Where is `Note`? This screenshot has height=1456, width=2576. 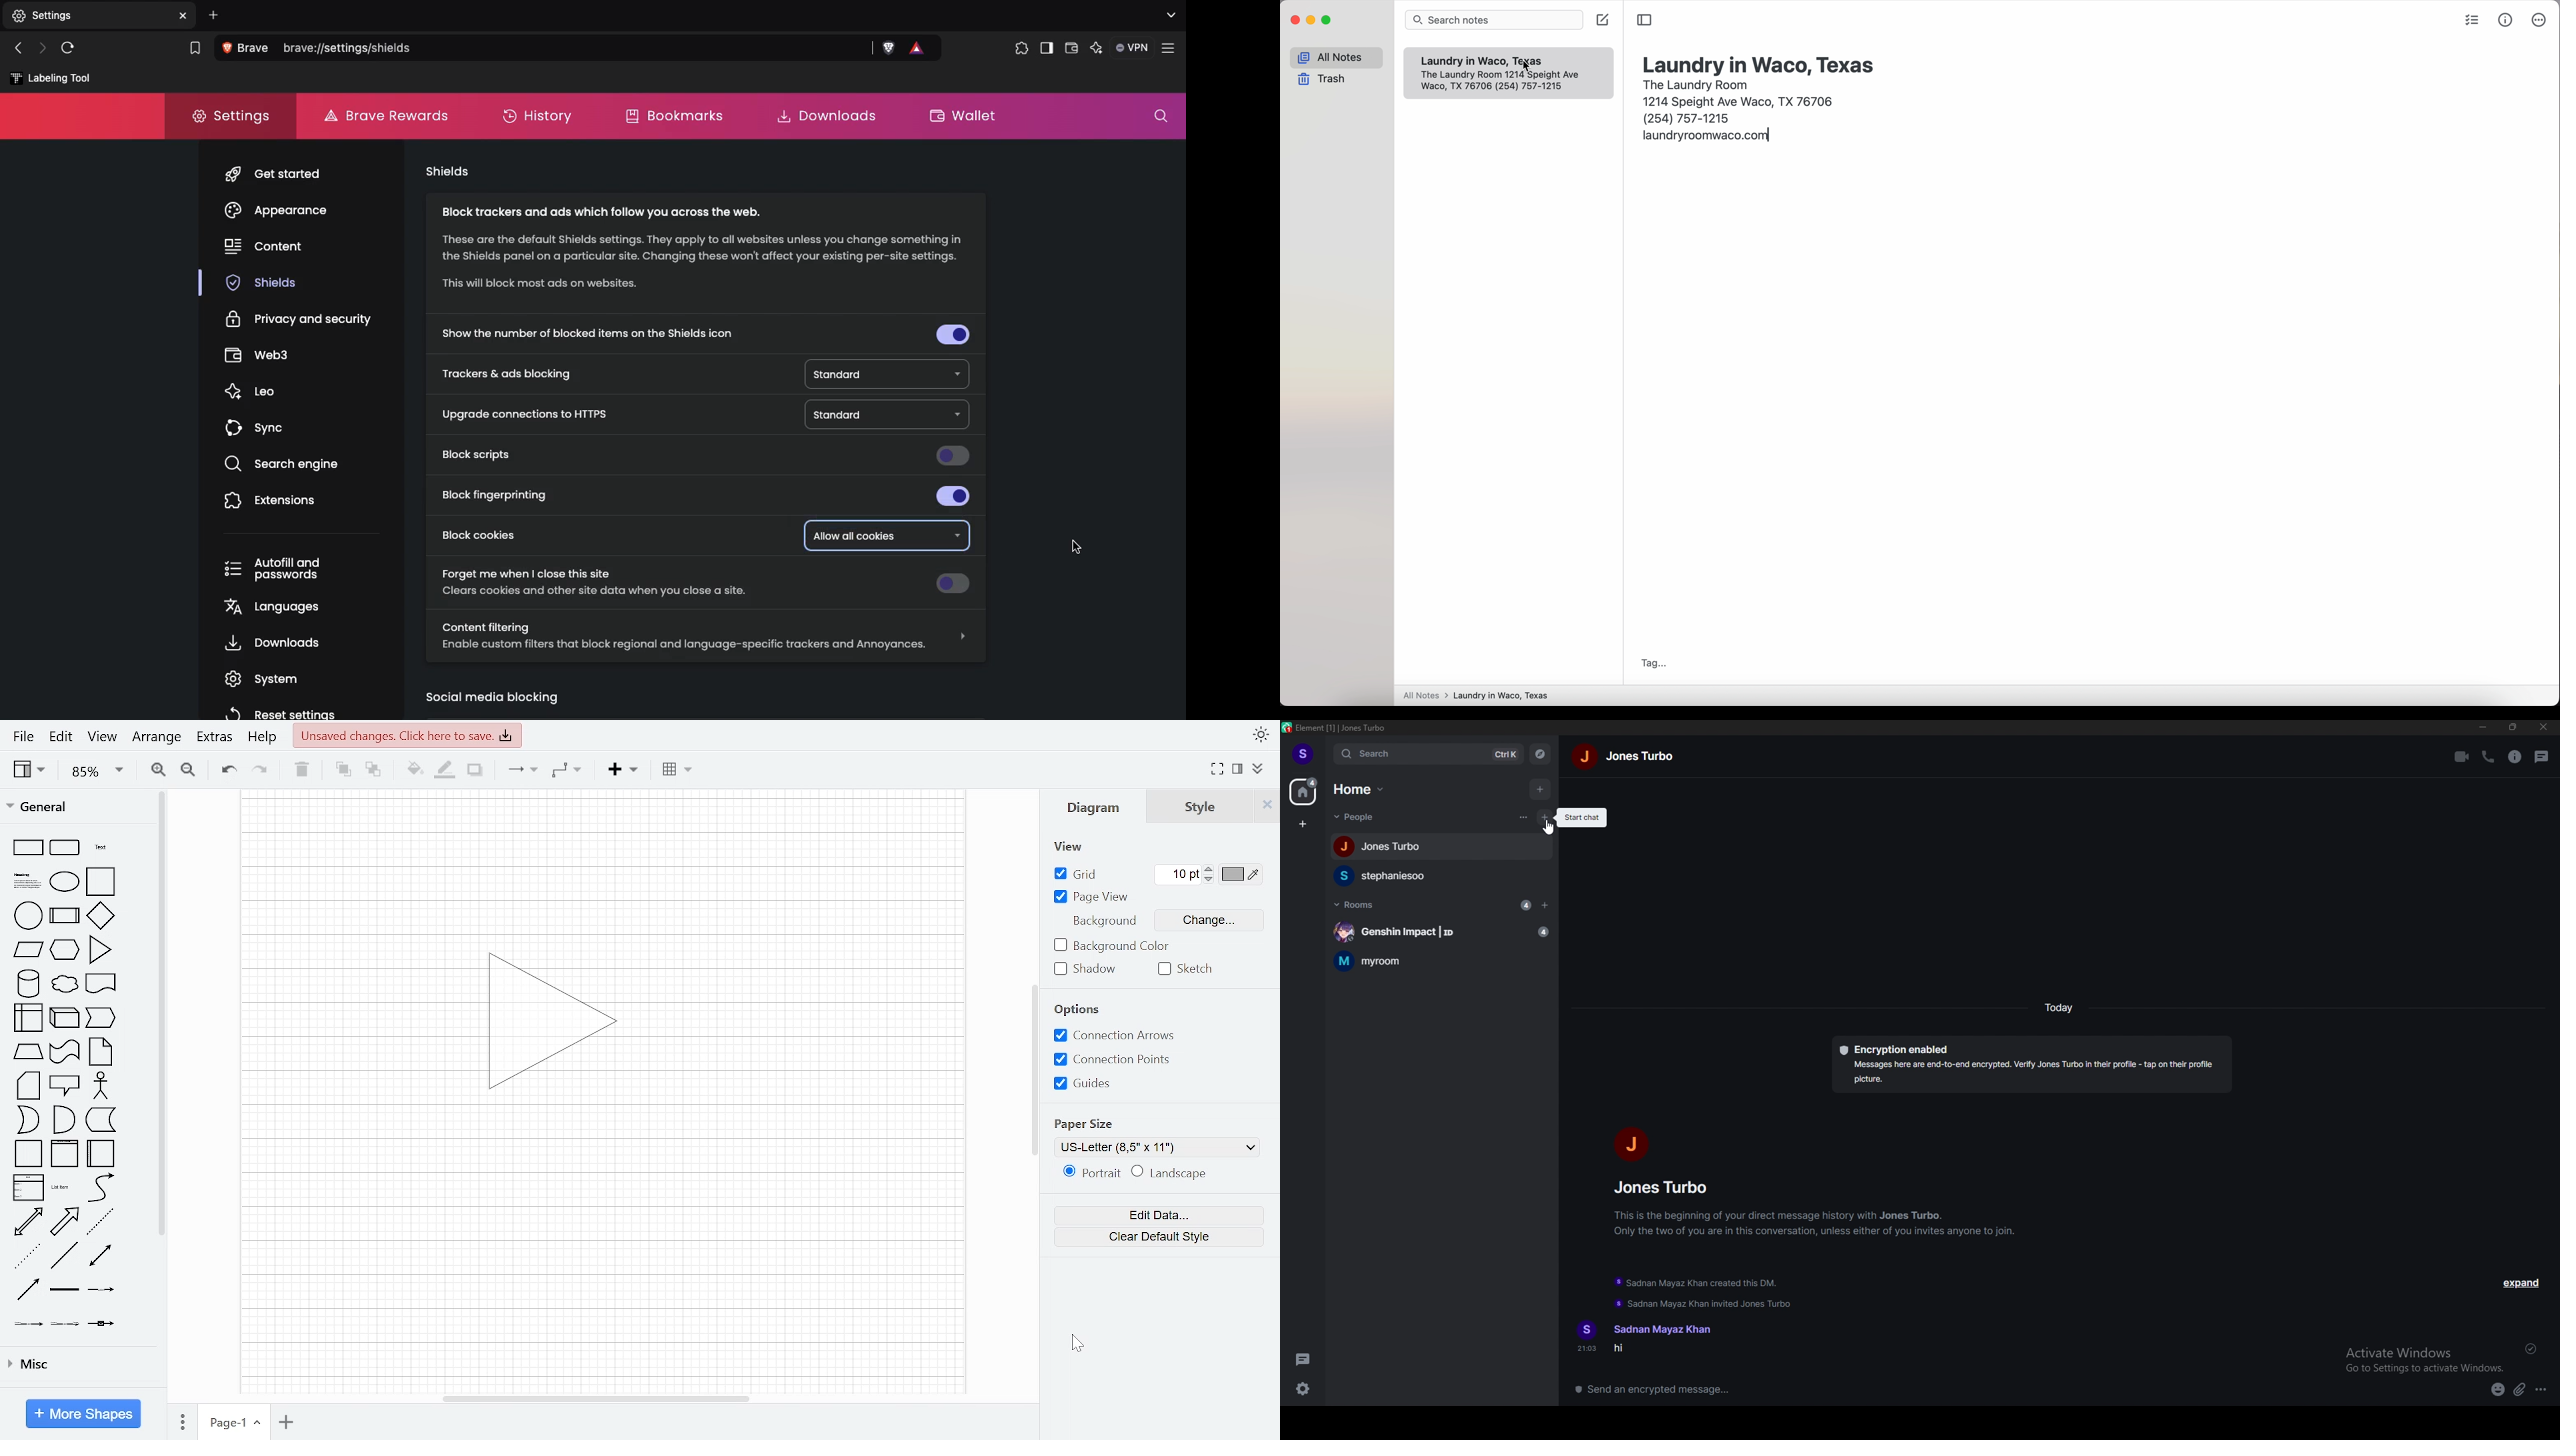 Note is located at coordinates (100, 1052).